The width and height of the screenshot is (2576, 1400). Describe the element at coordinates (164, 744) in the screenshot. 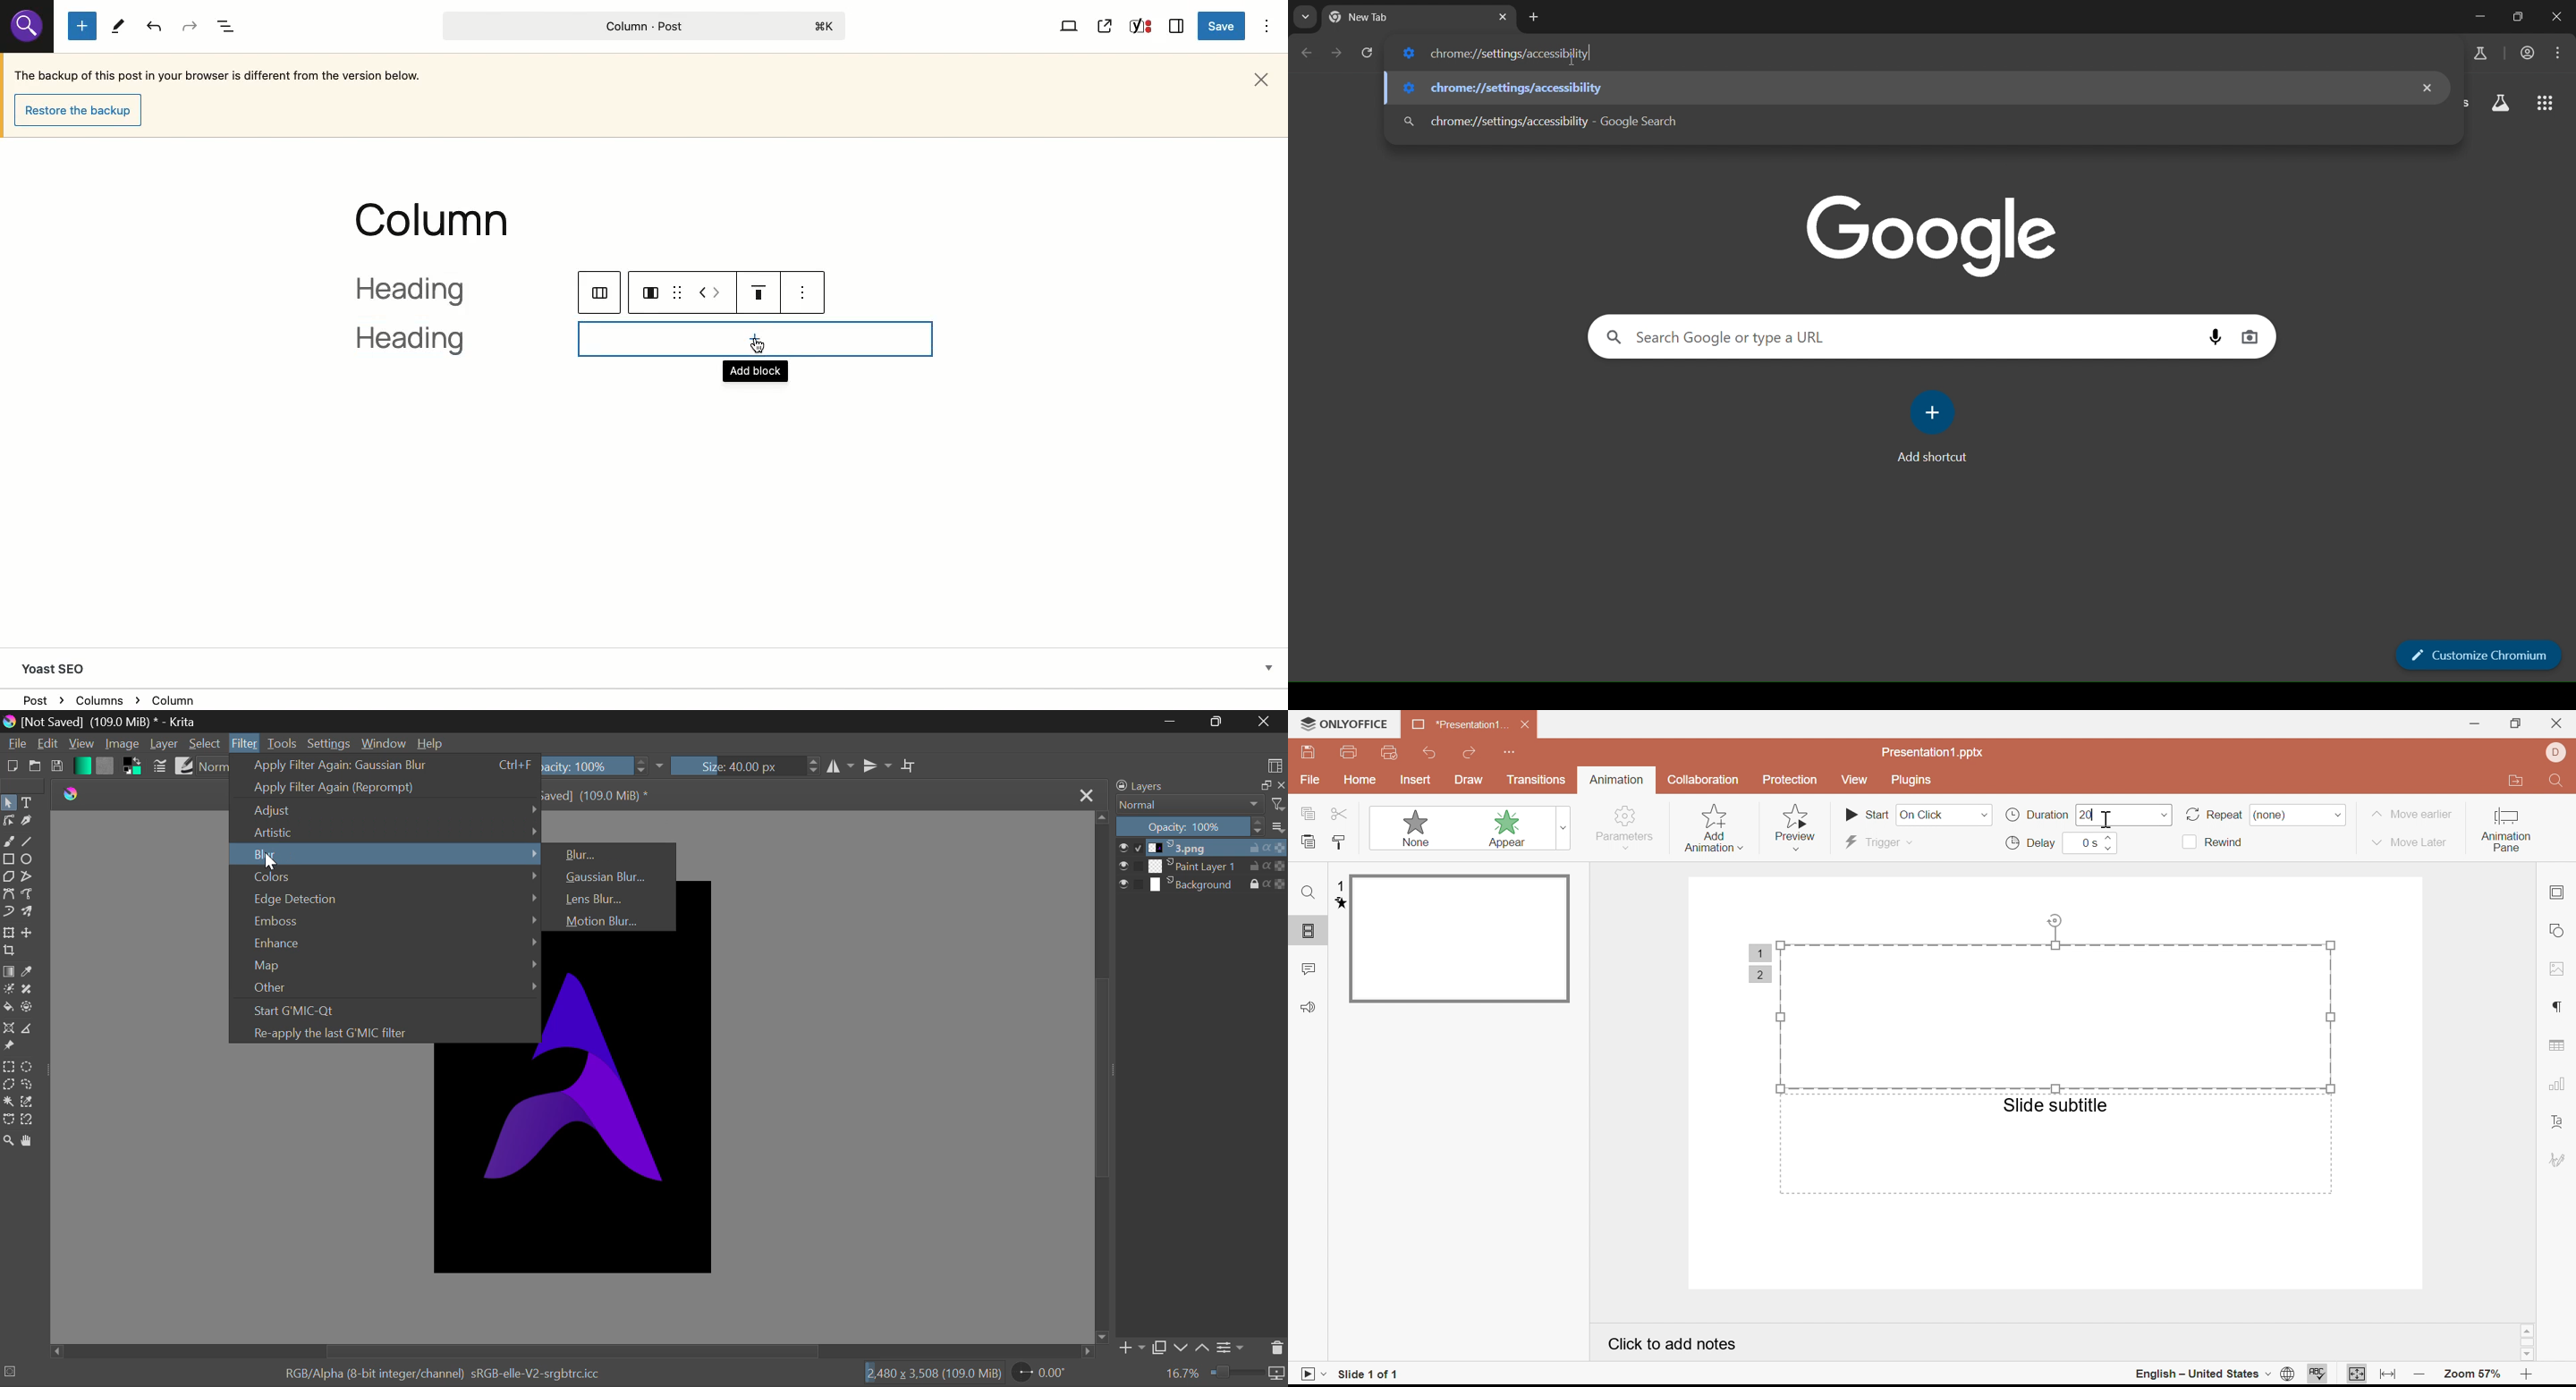

I see `Layer` at that location.